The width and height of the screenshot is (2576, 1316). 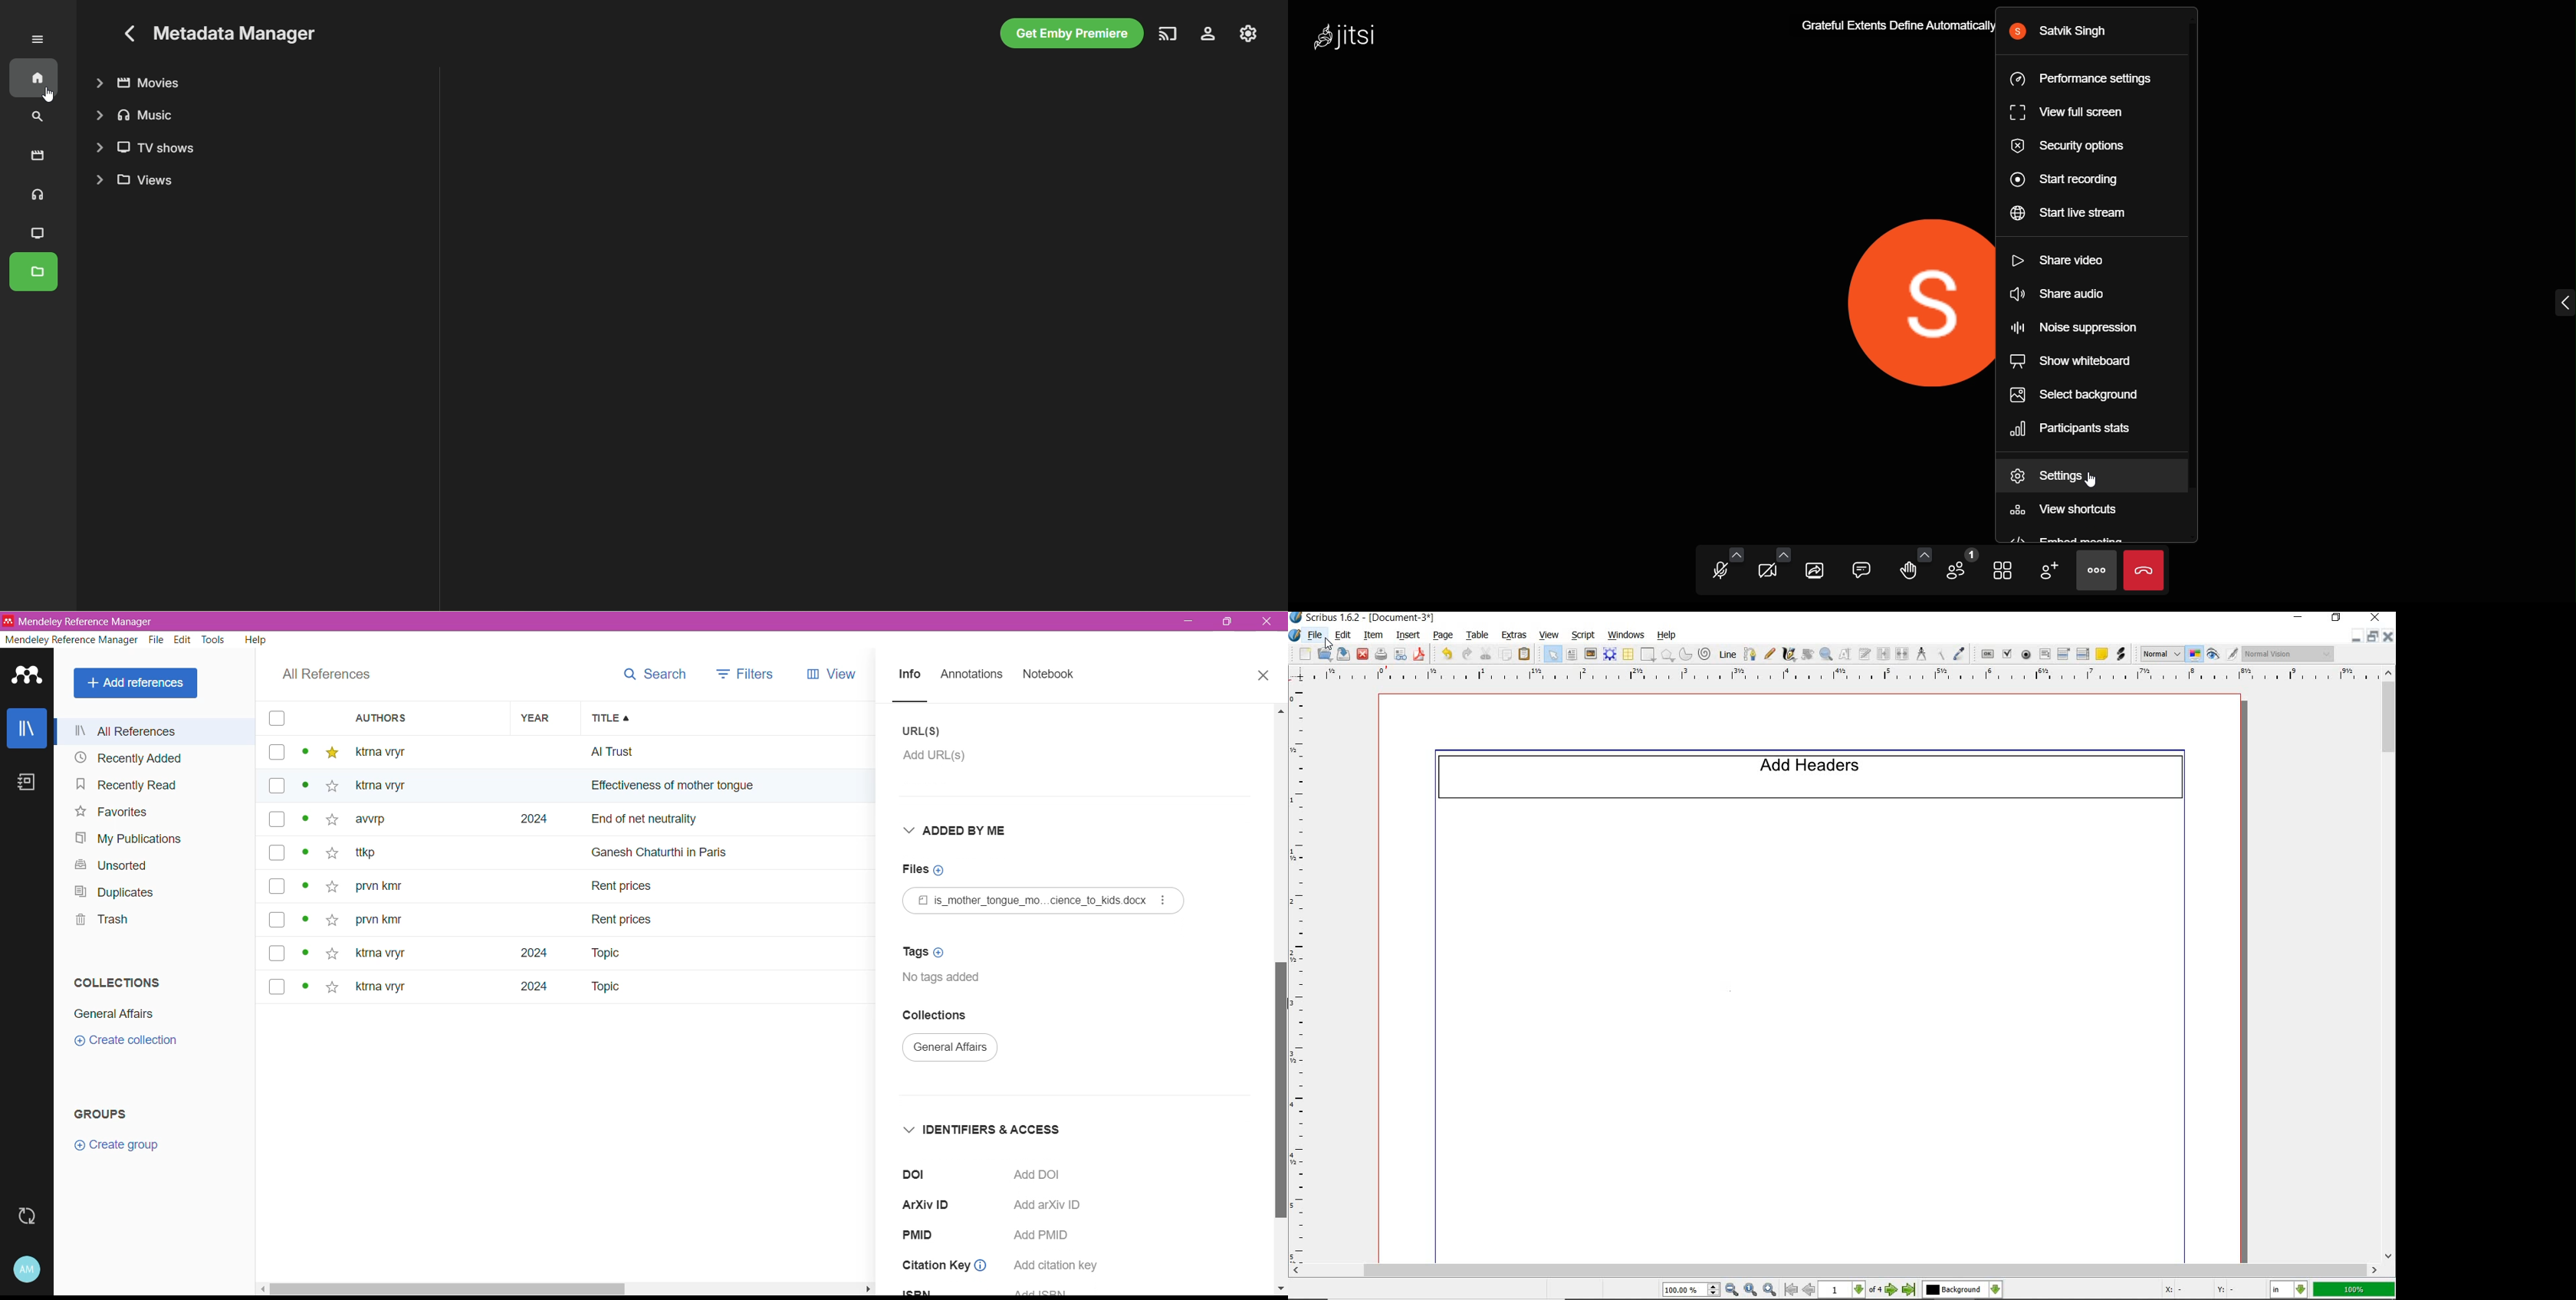 I want to click on minimize, so click(x=2300, y=618).